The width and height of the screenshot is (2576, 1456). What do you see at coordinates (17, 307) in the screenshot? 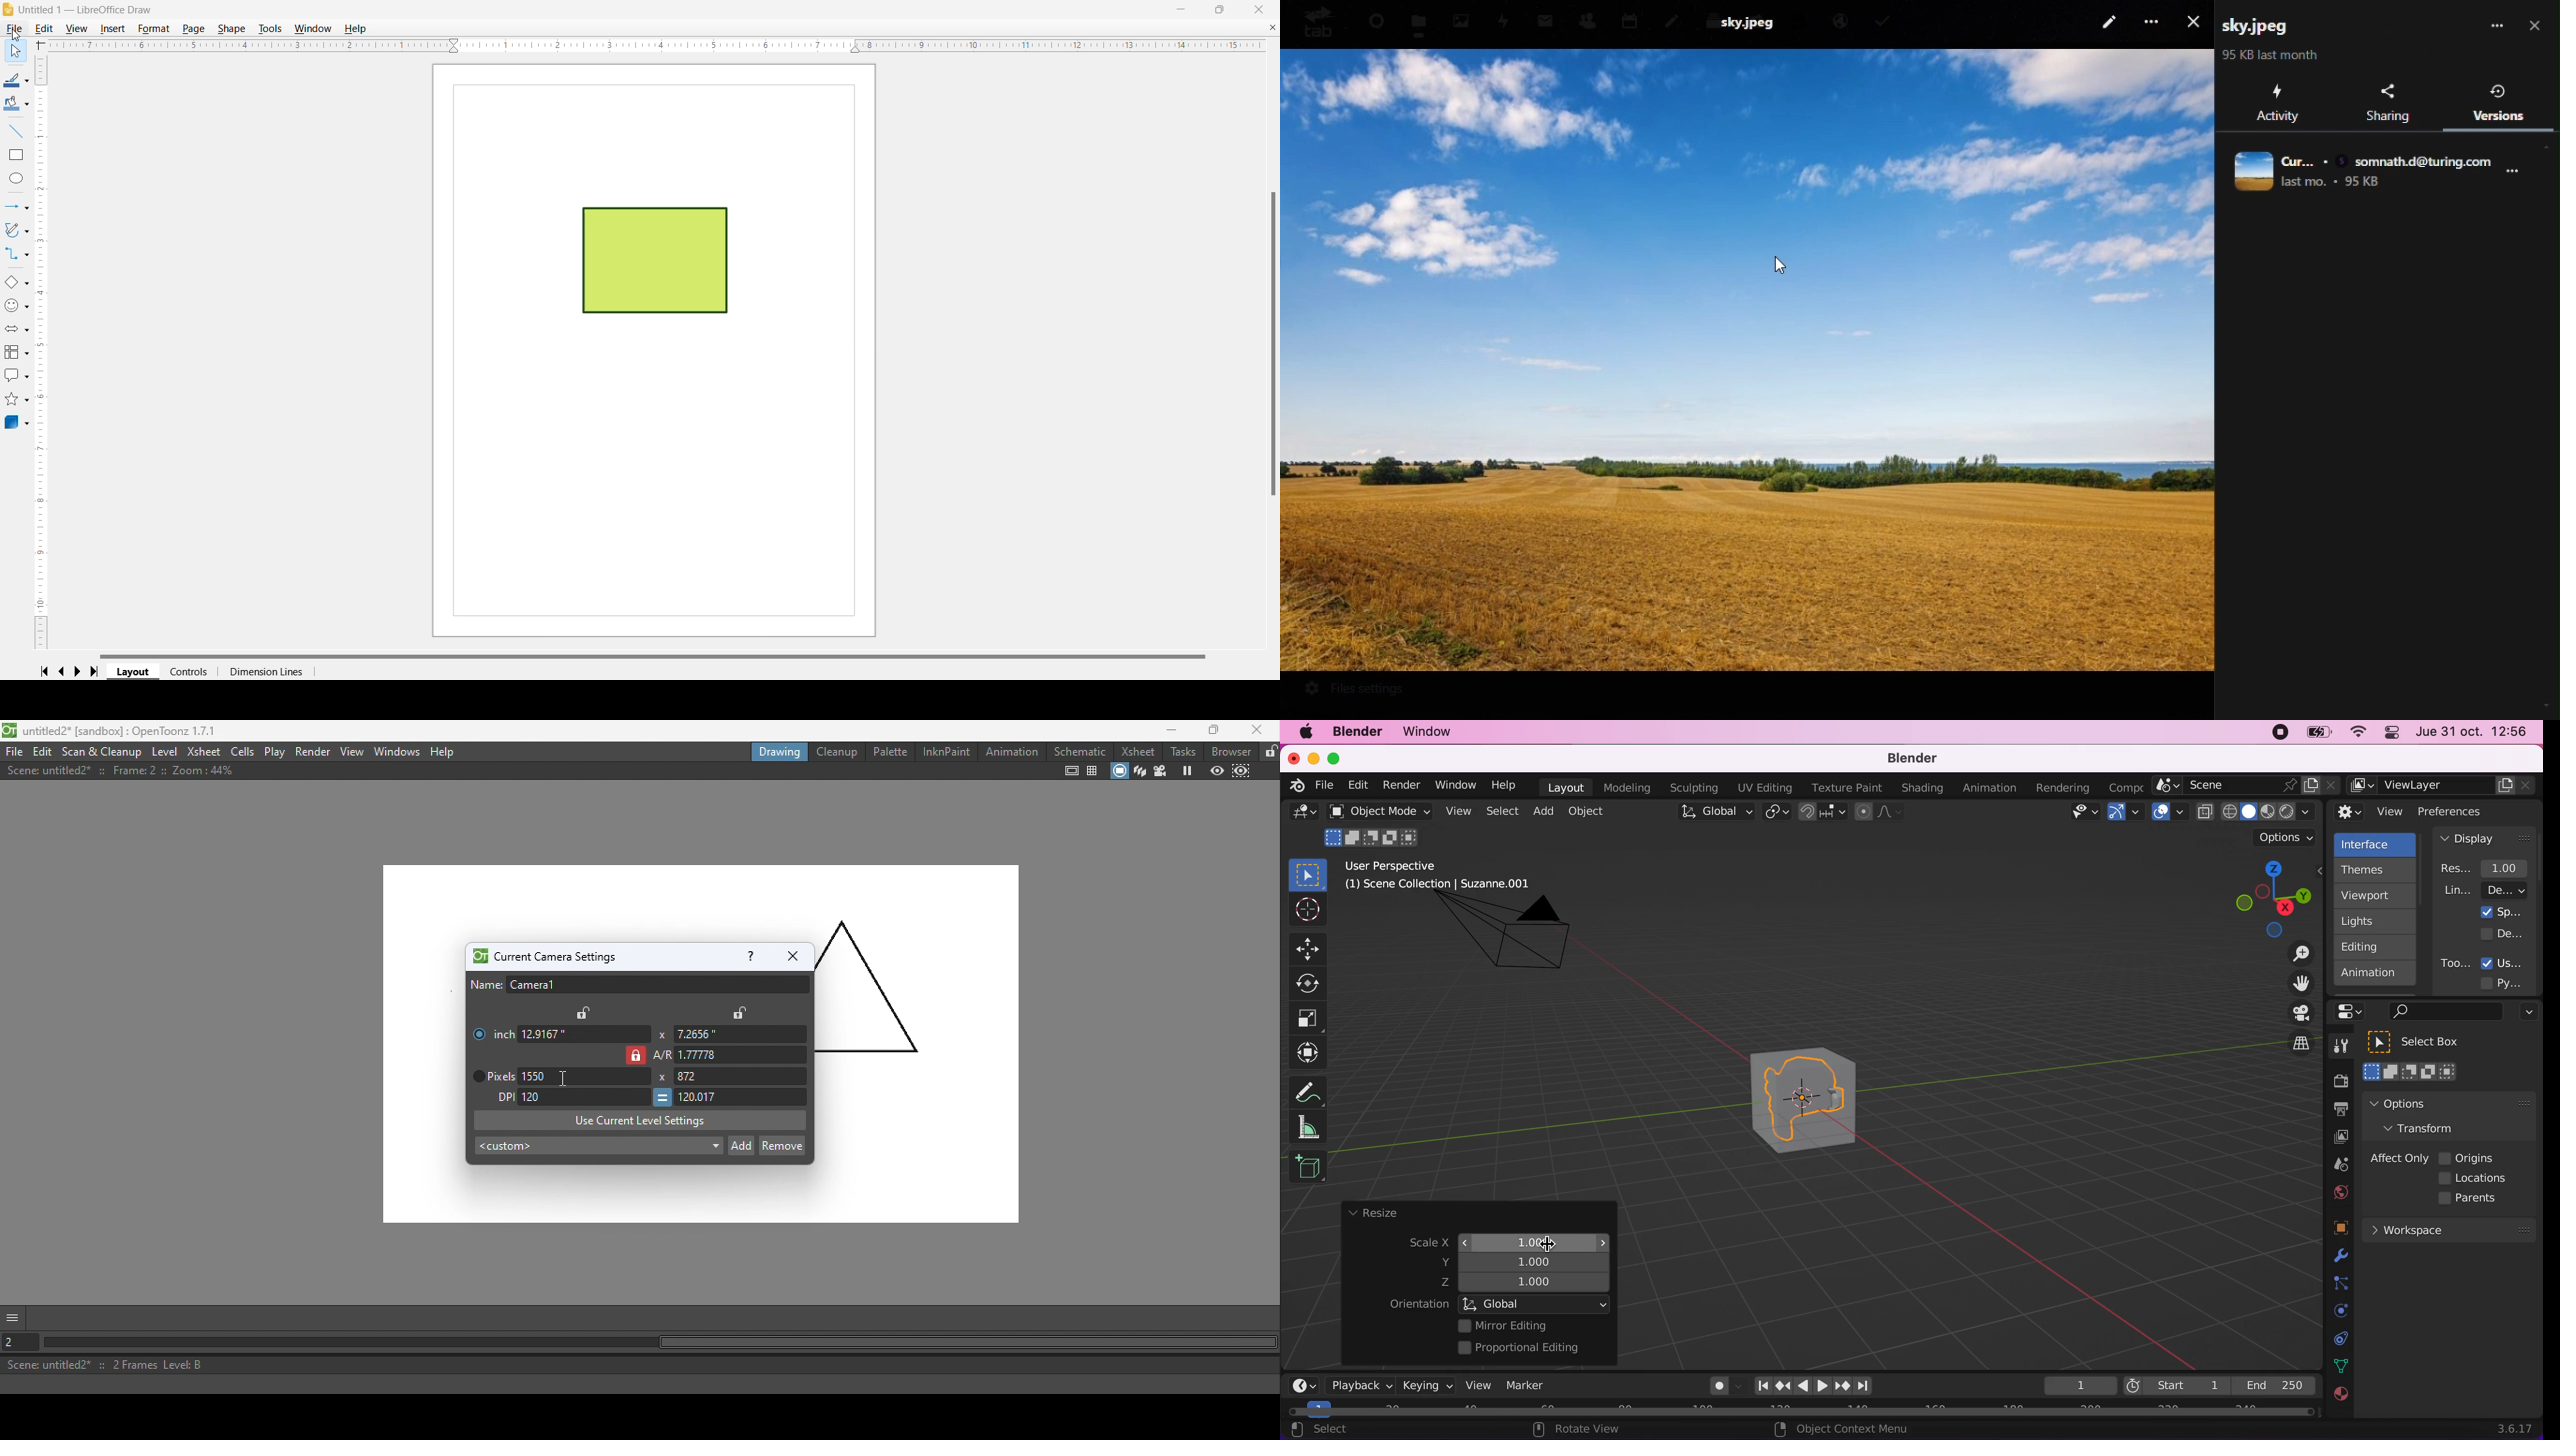
I see `Symbol Shapes` at bounding box center [17, 307].